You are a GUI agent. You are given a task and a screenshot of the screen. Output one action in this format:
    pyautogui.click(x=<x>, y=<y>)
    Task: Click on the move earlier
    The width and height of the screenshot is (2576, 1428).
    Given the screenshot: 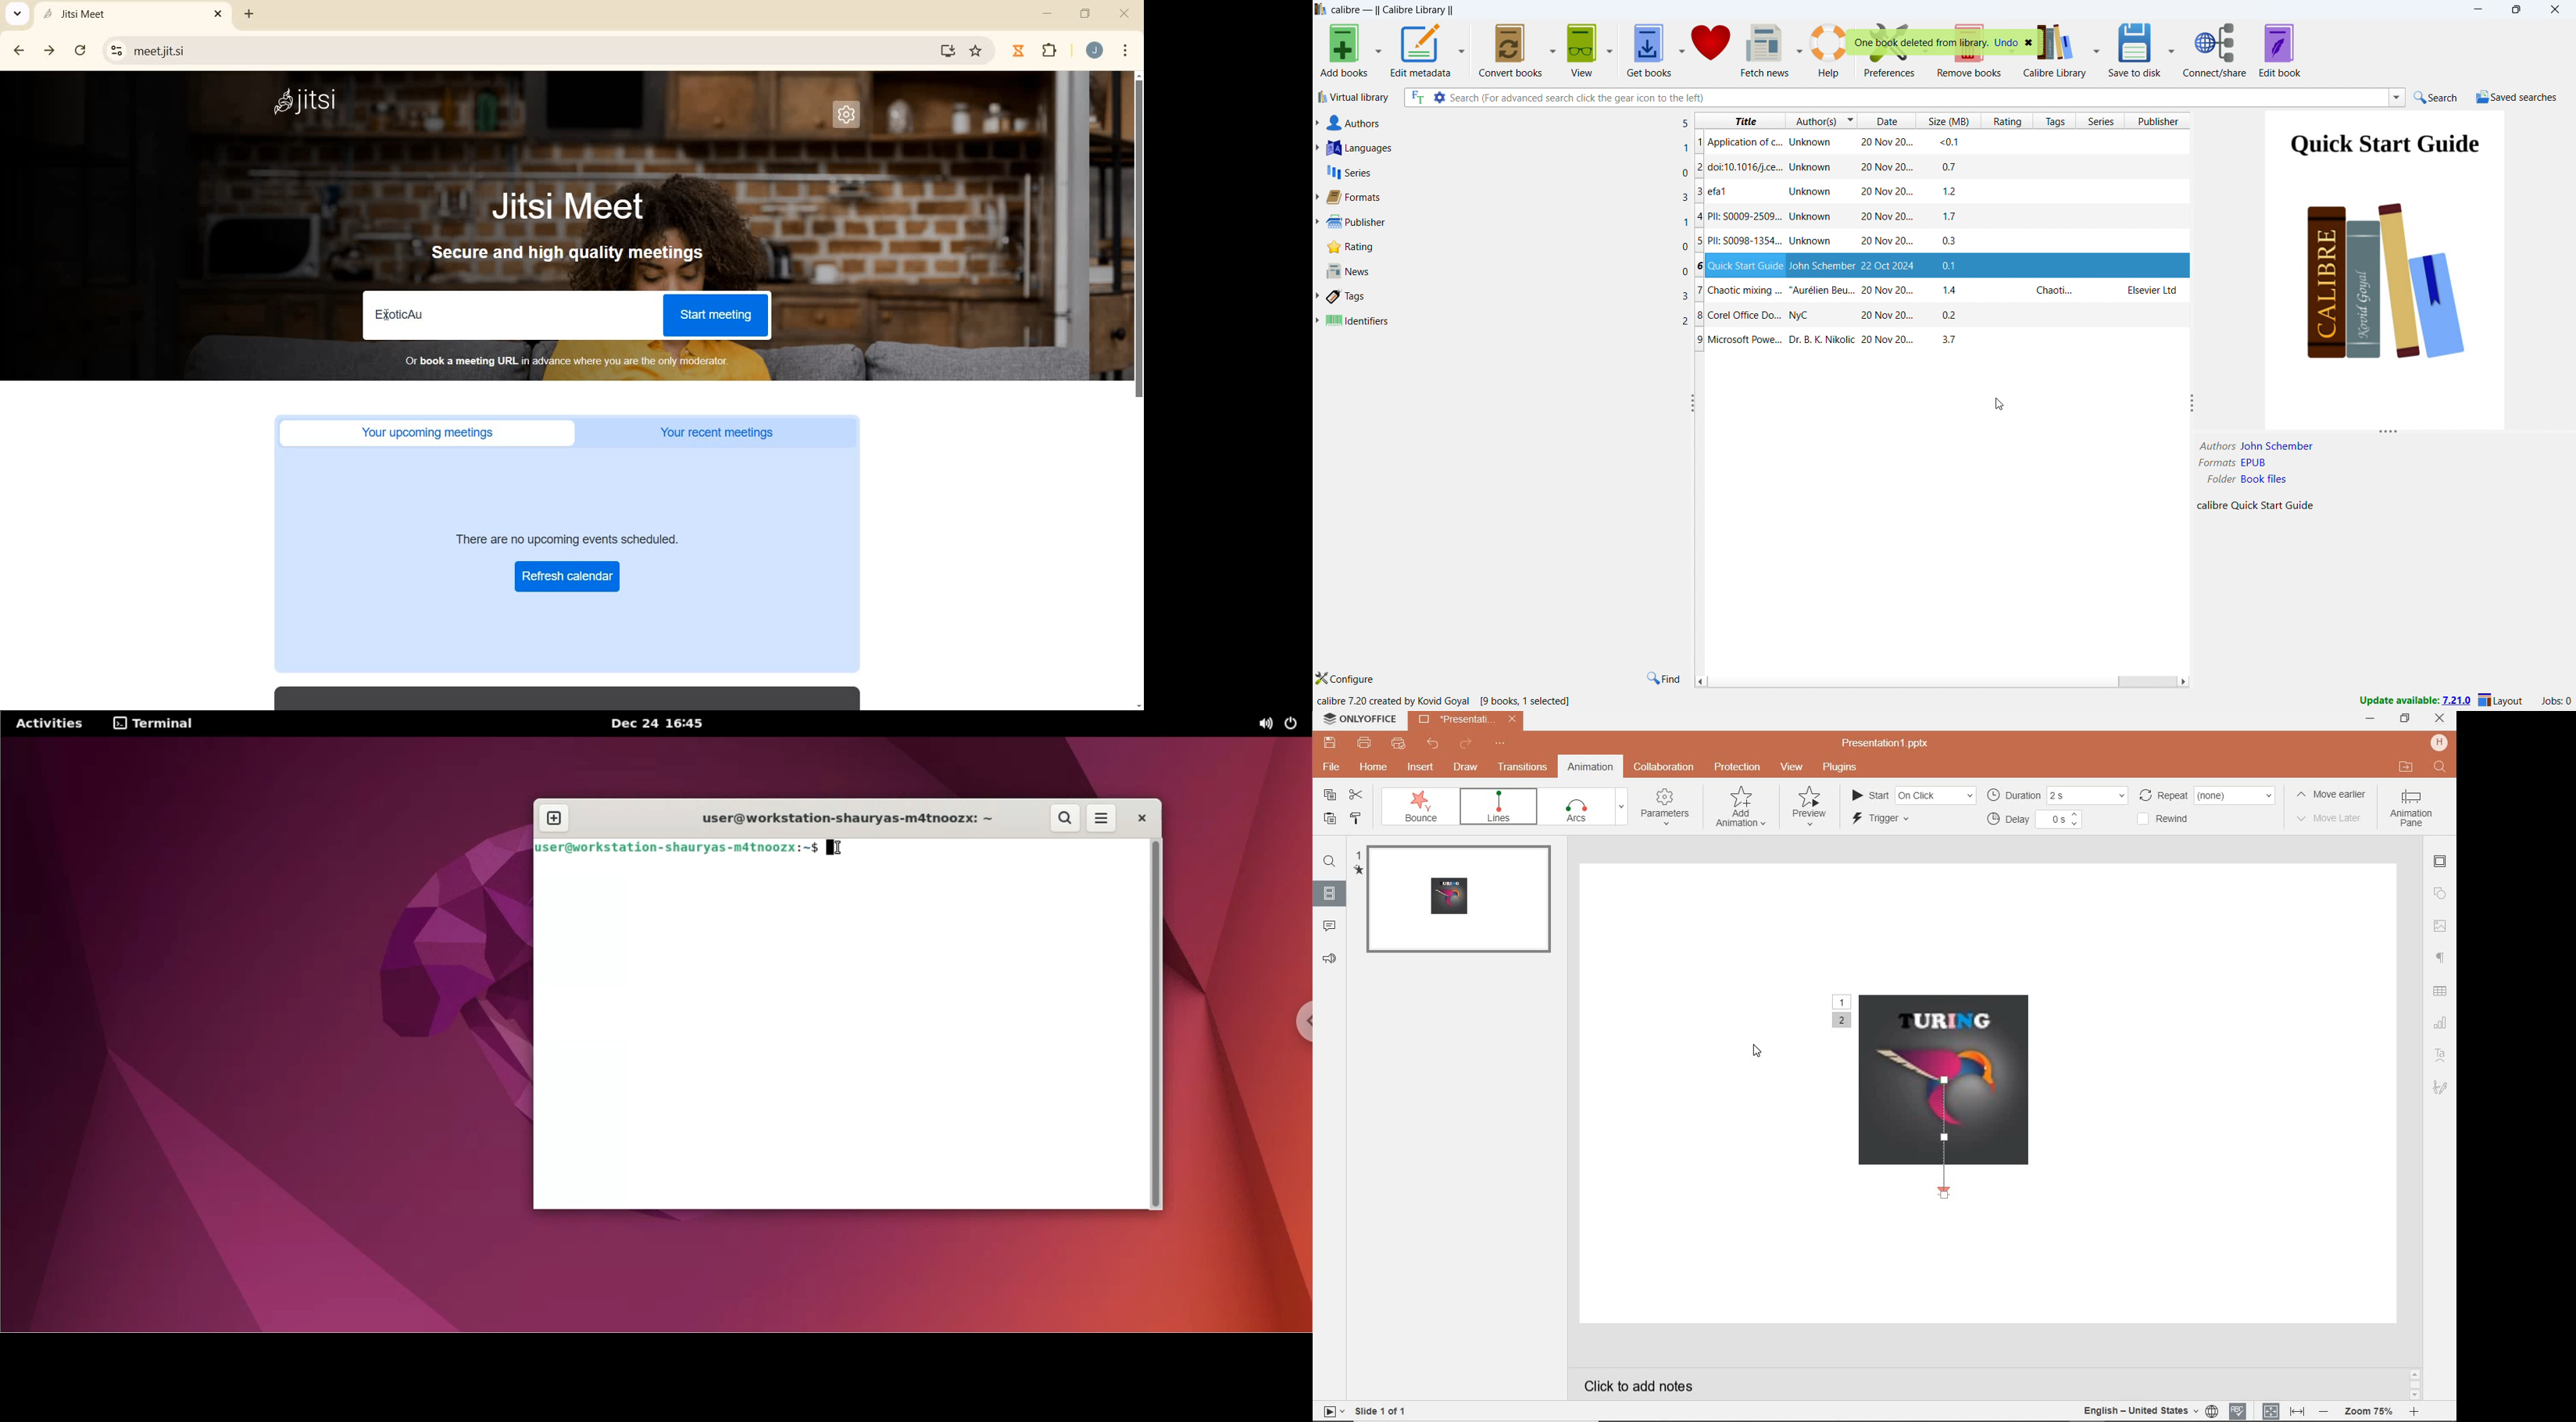 What is the action you would take?
    pyautogui.click(x=2329, y=794)
    